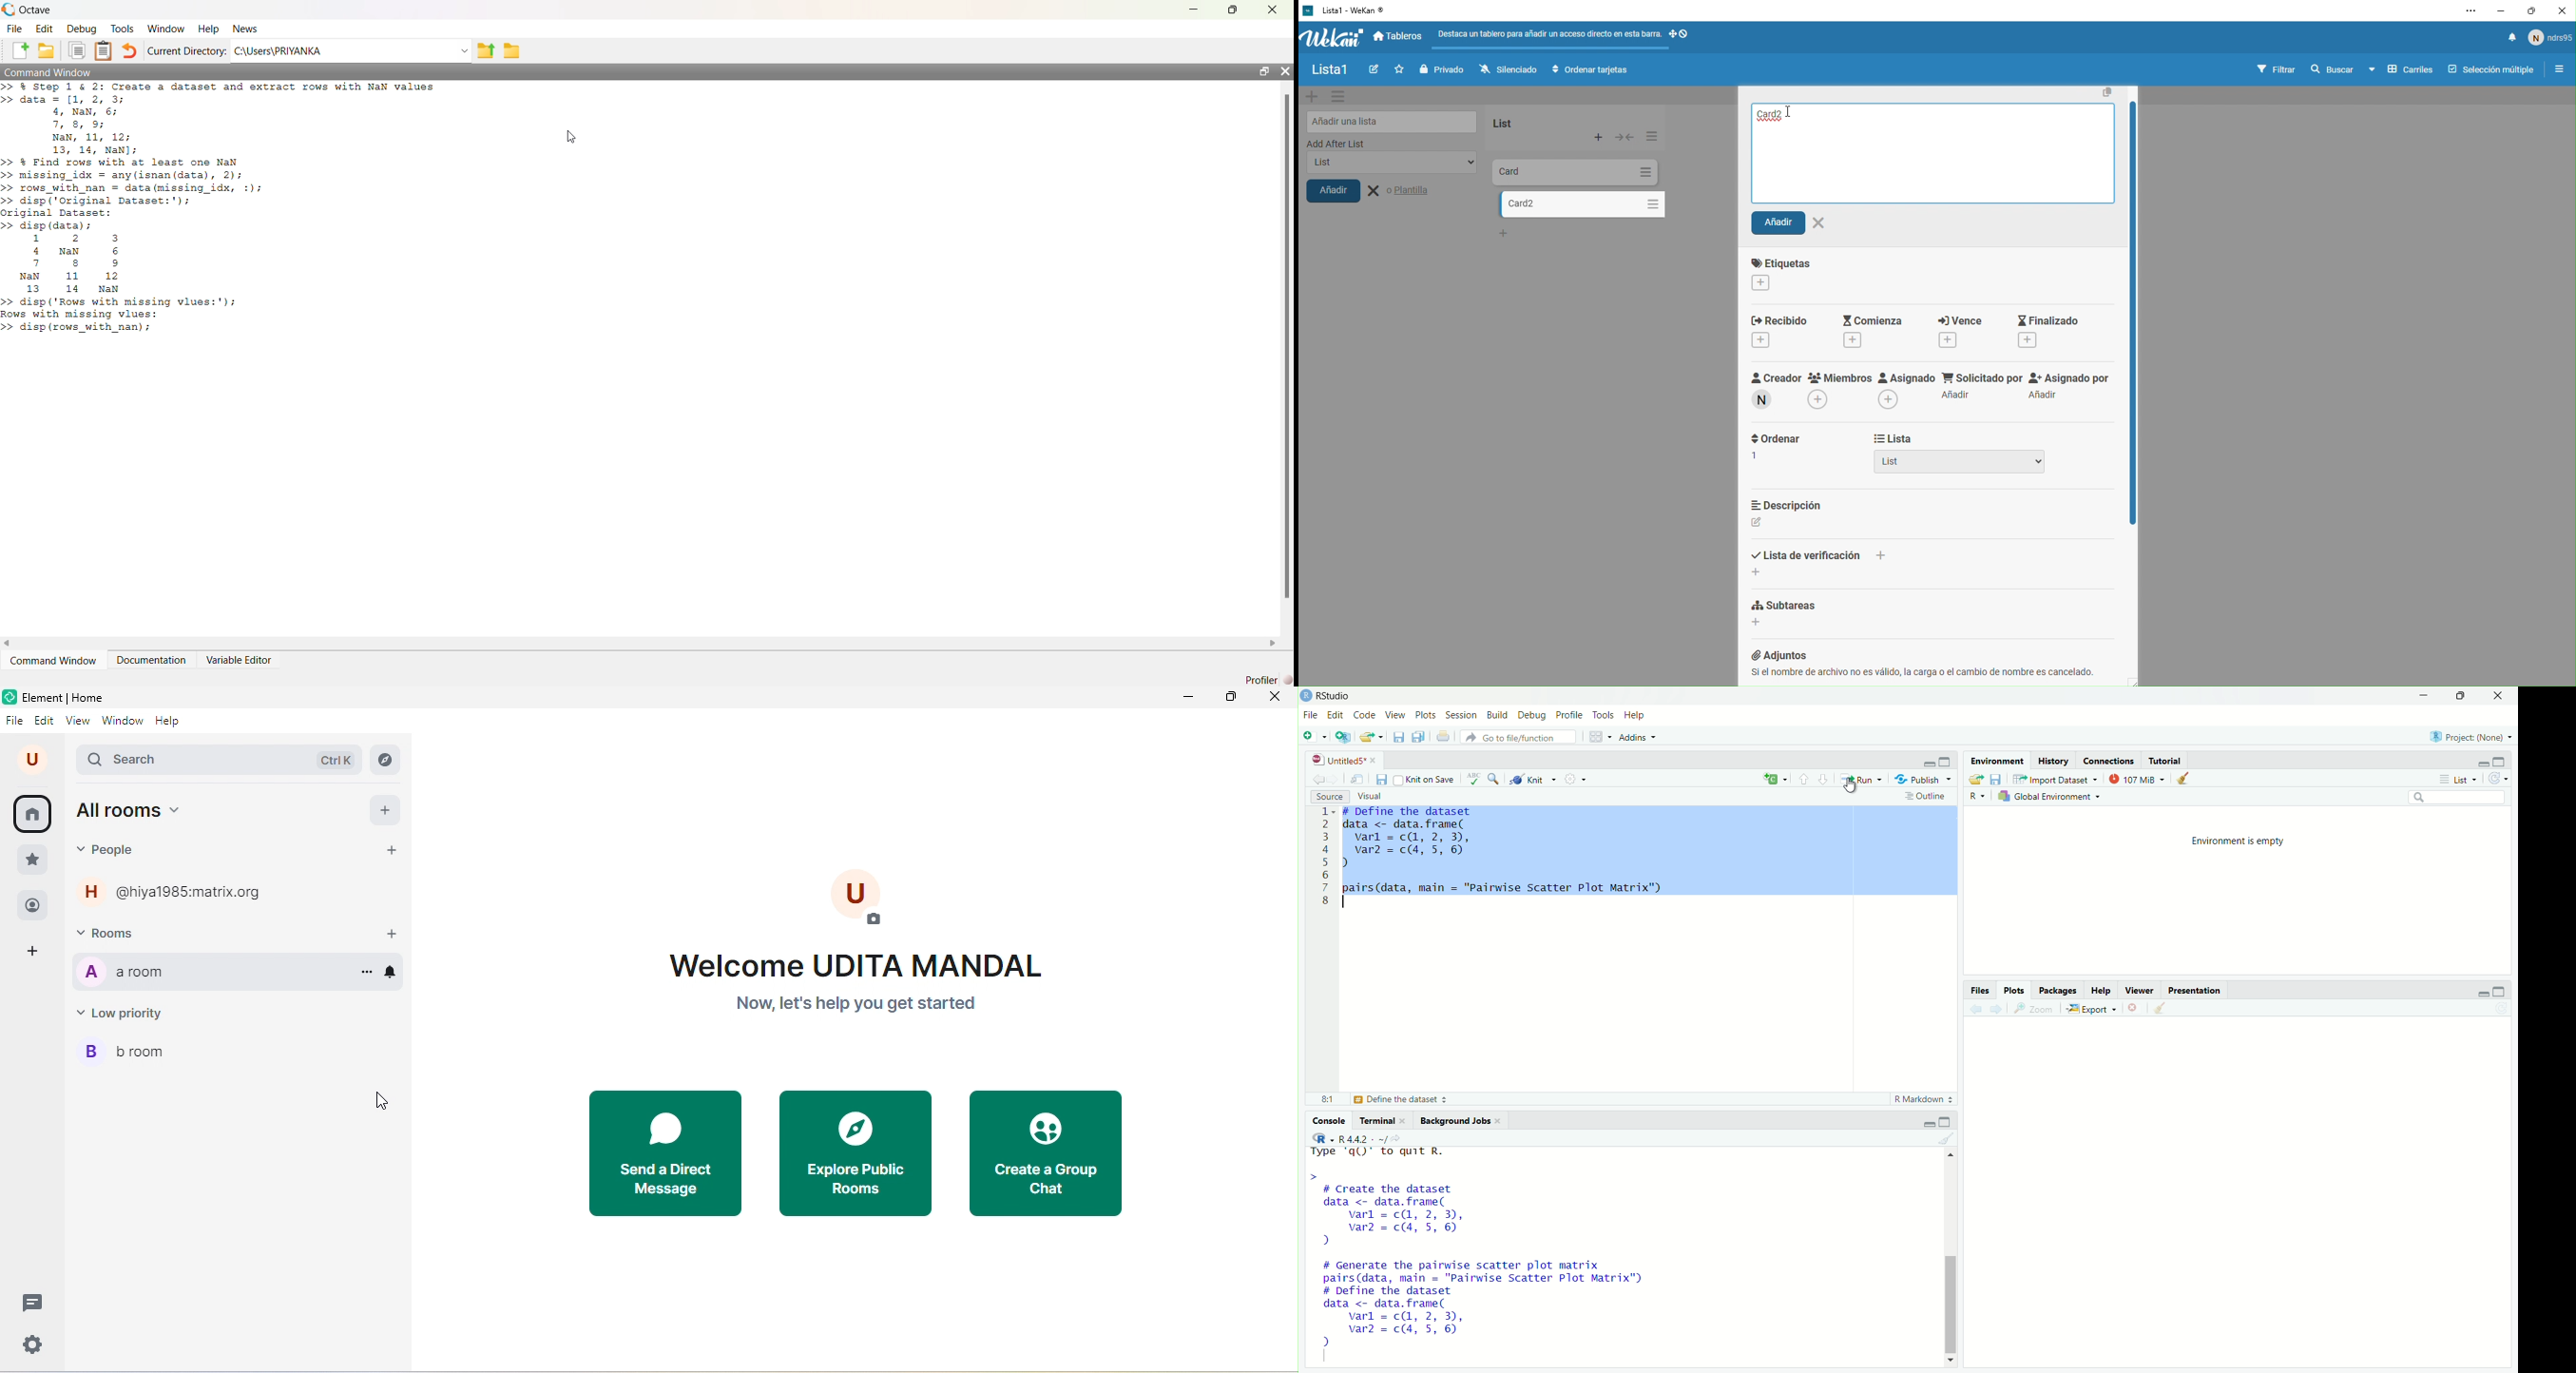 The height and width of the screenshot is (1400, 2576). Describe the element at coordinates (1598, 735) in the screenshot. I see `Workspace panes` at that location.